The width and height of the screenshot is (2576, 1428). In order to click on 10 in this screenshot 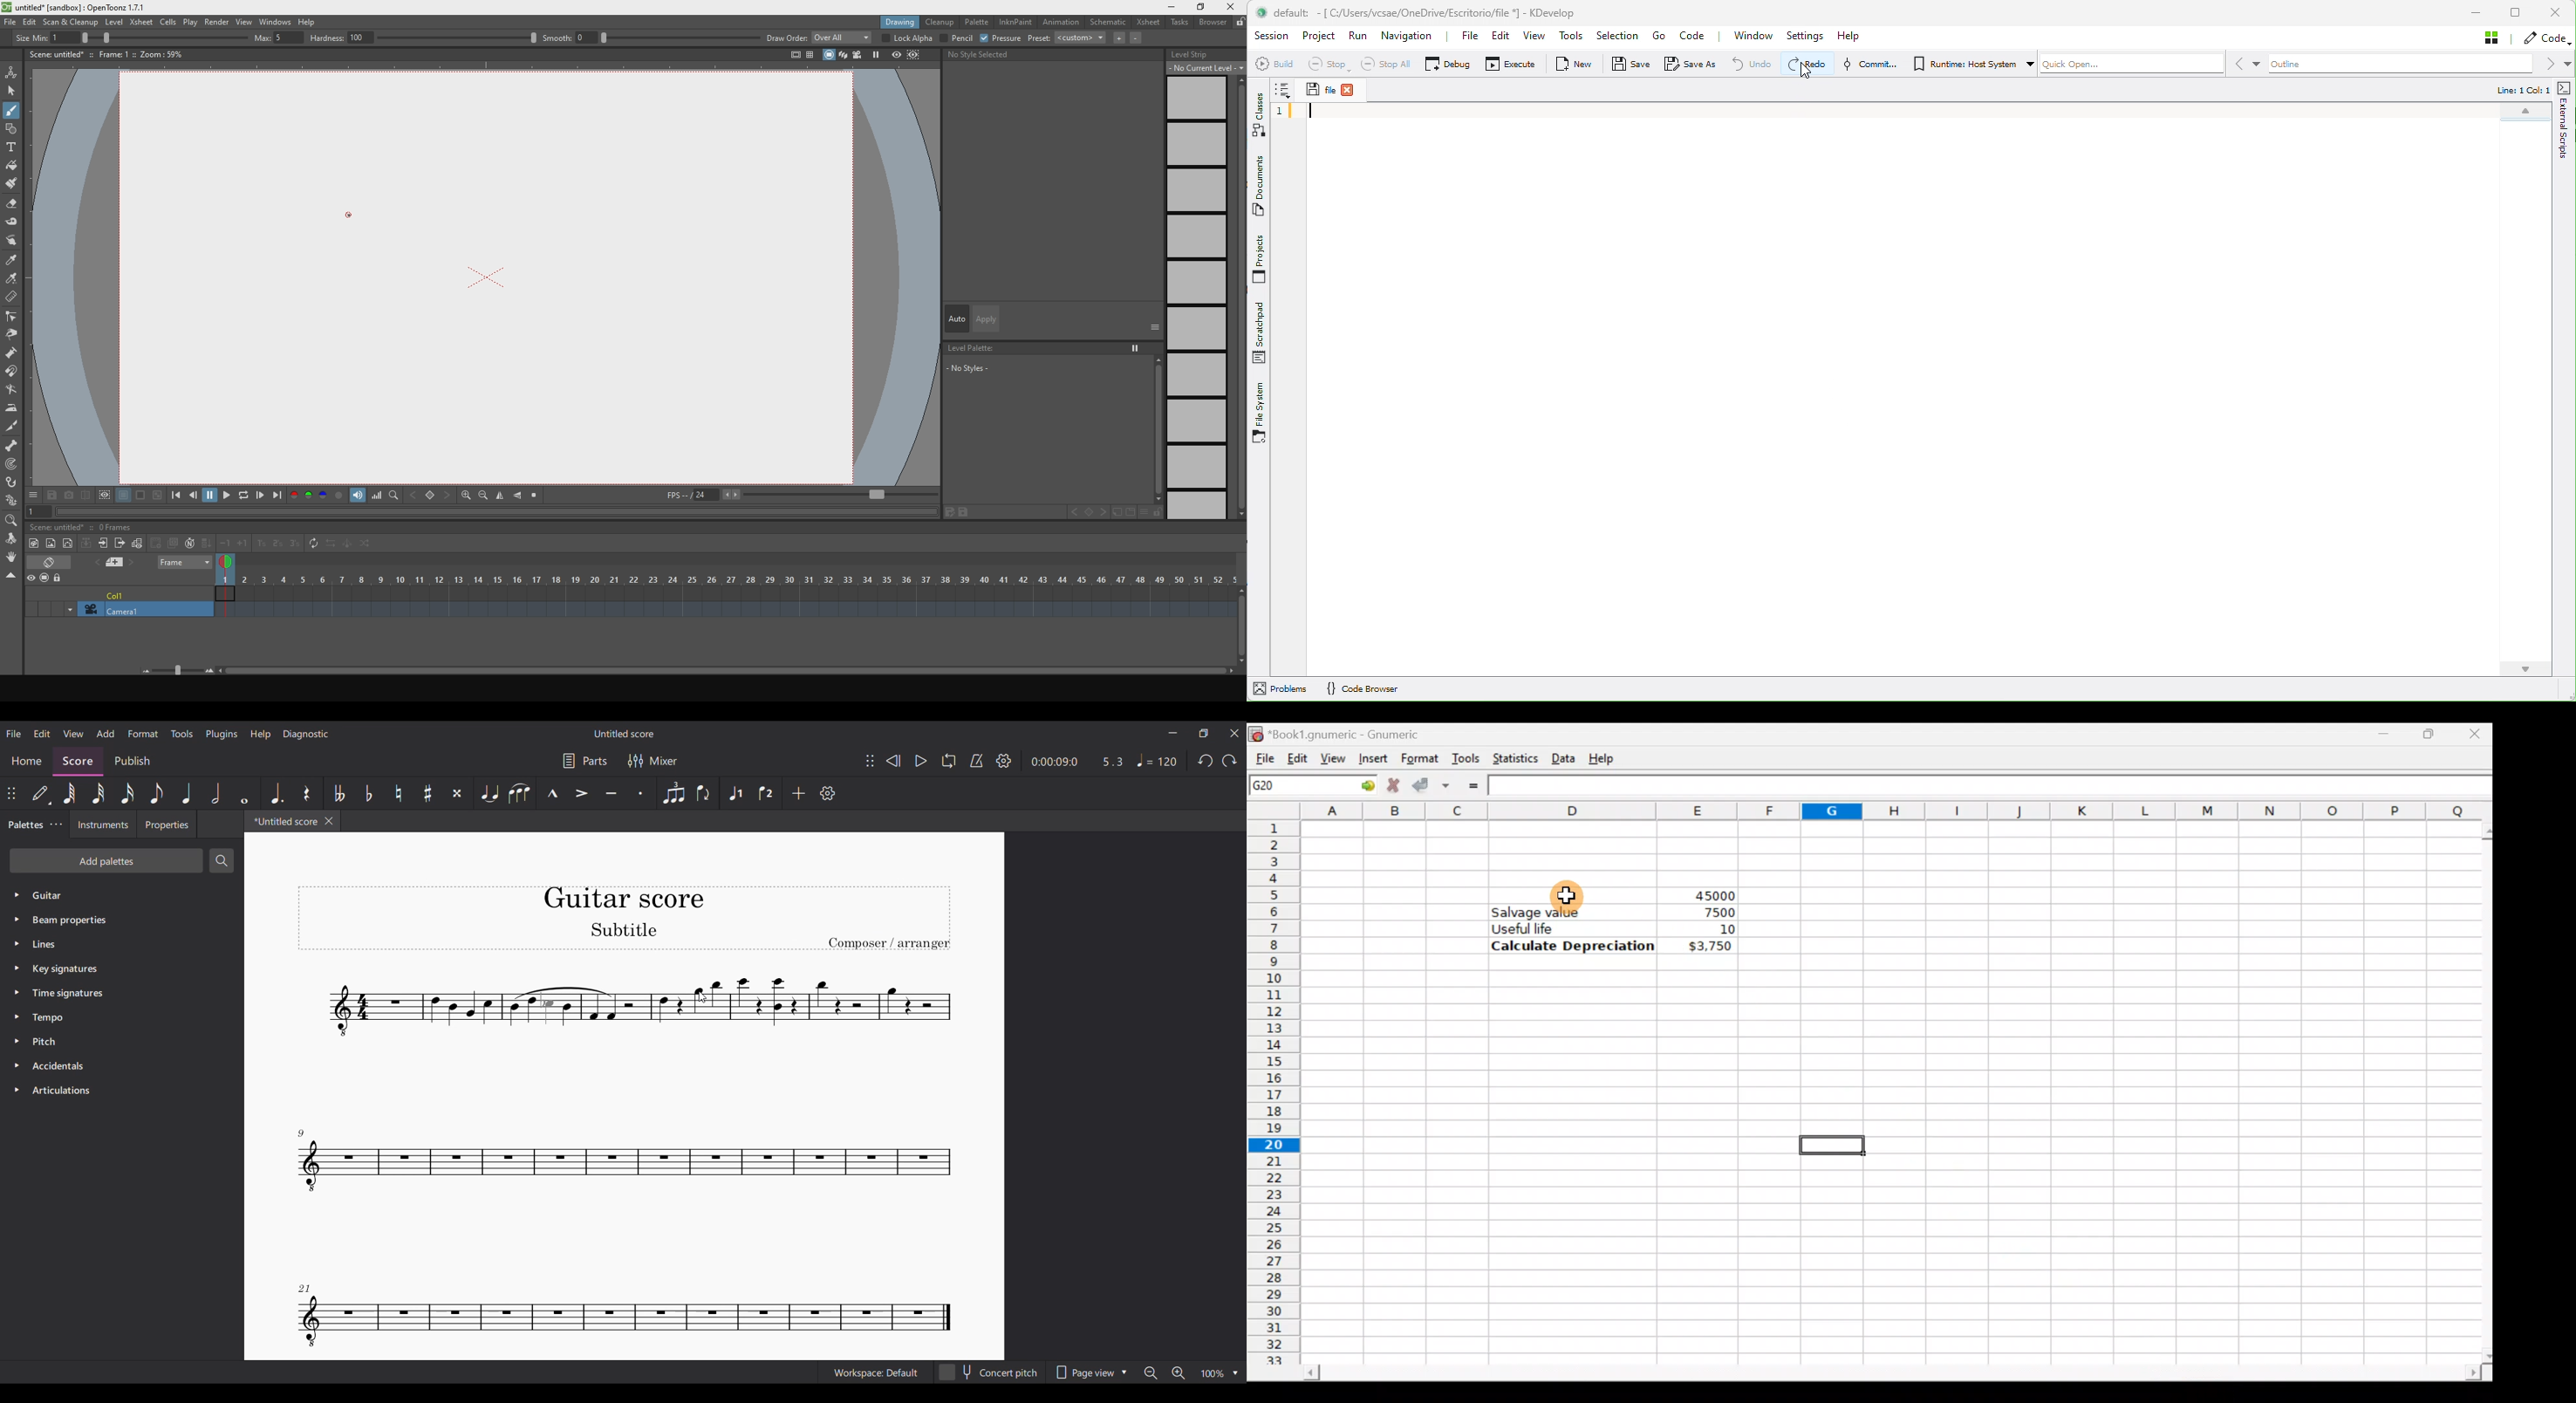, I will do `click(1712, 929)`.